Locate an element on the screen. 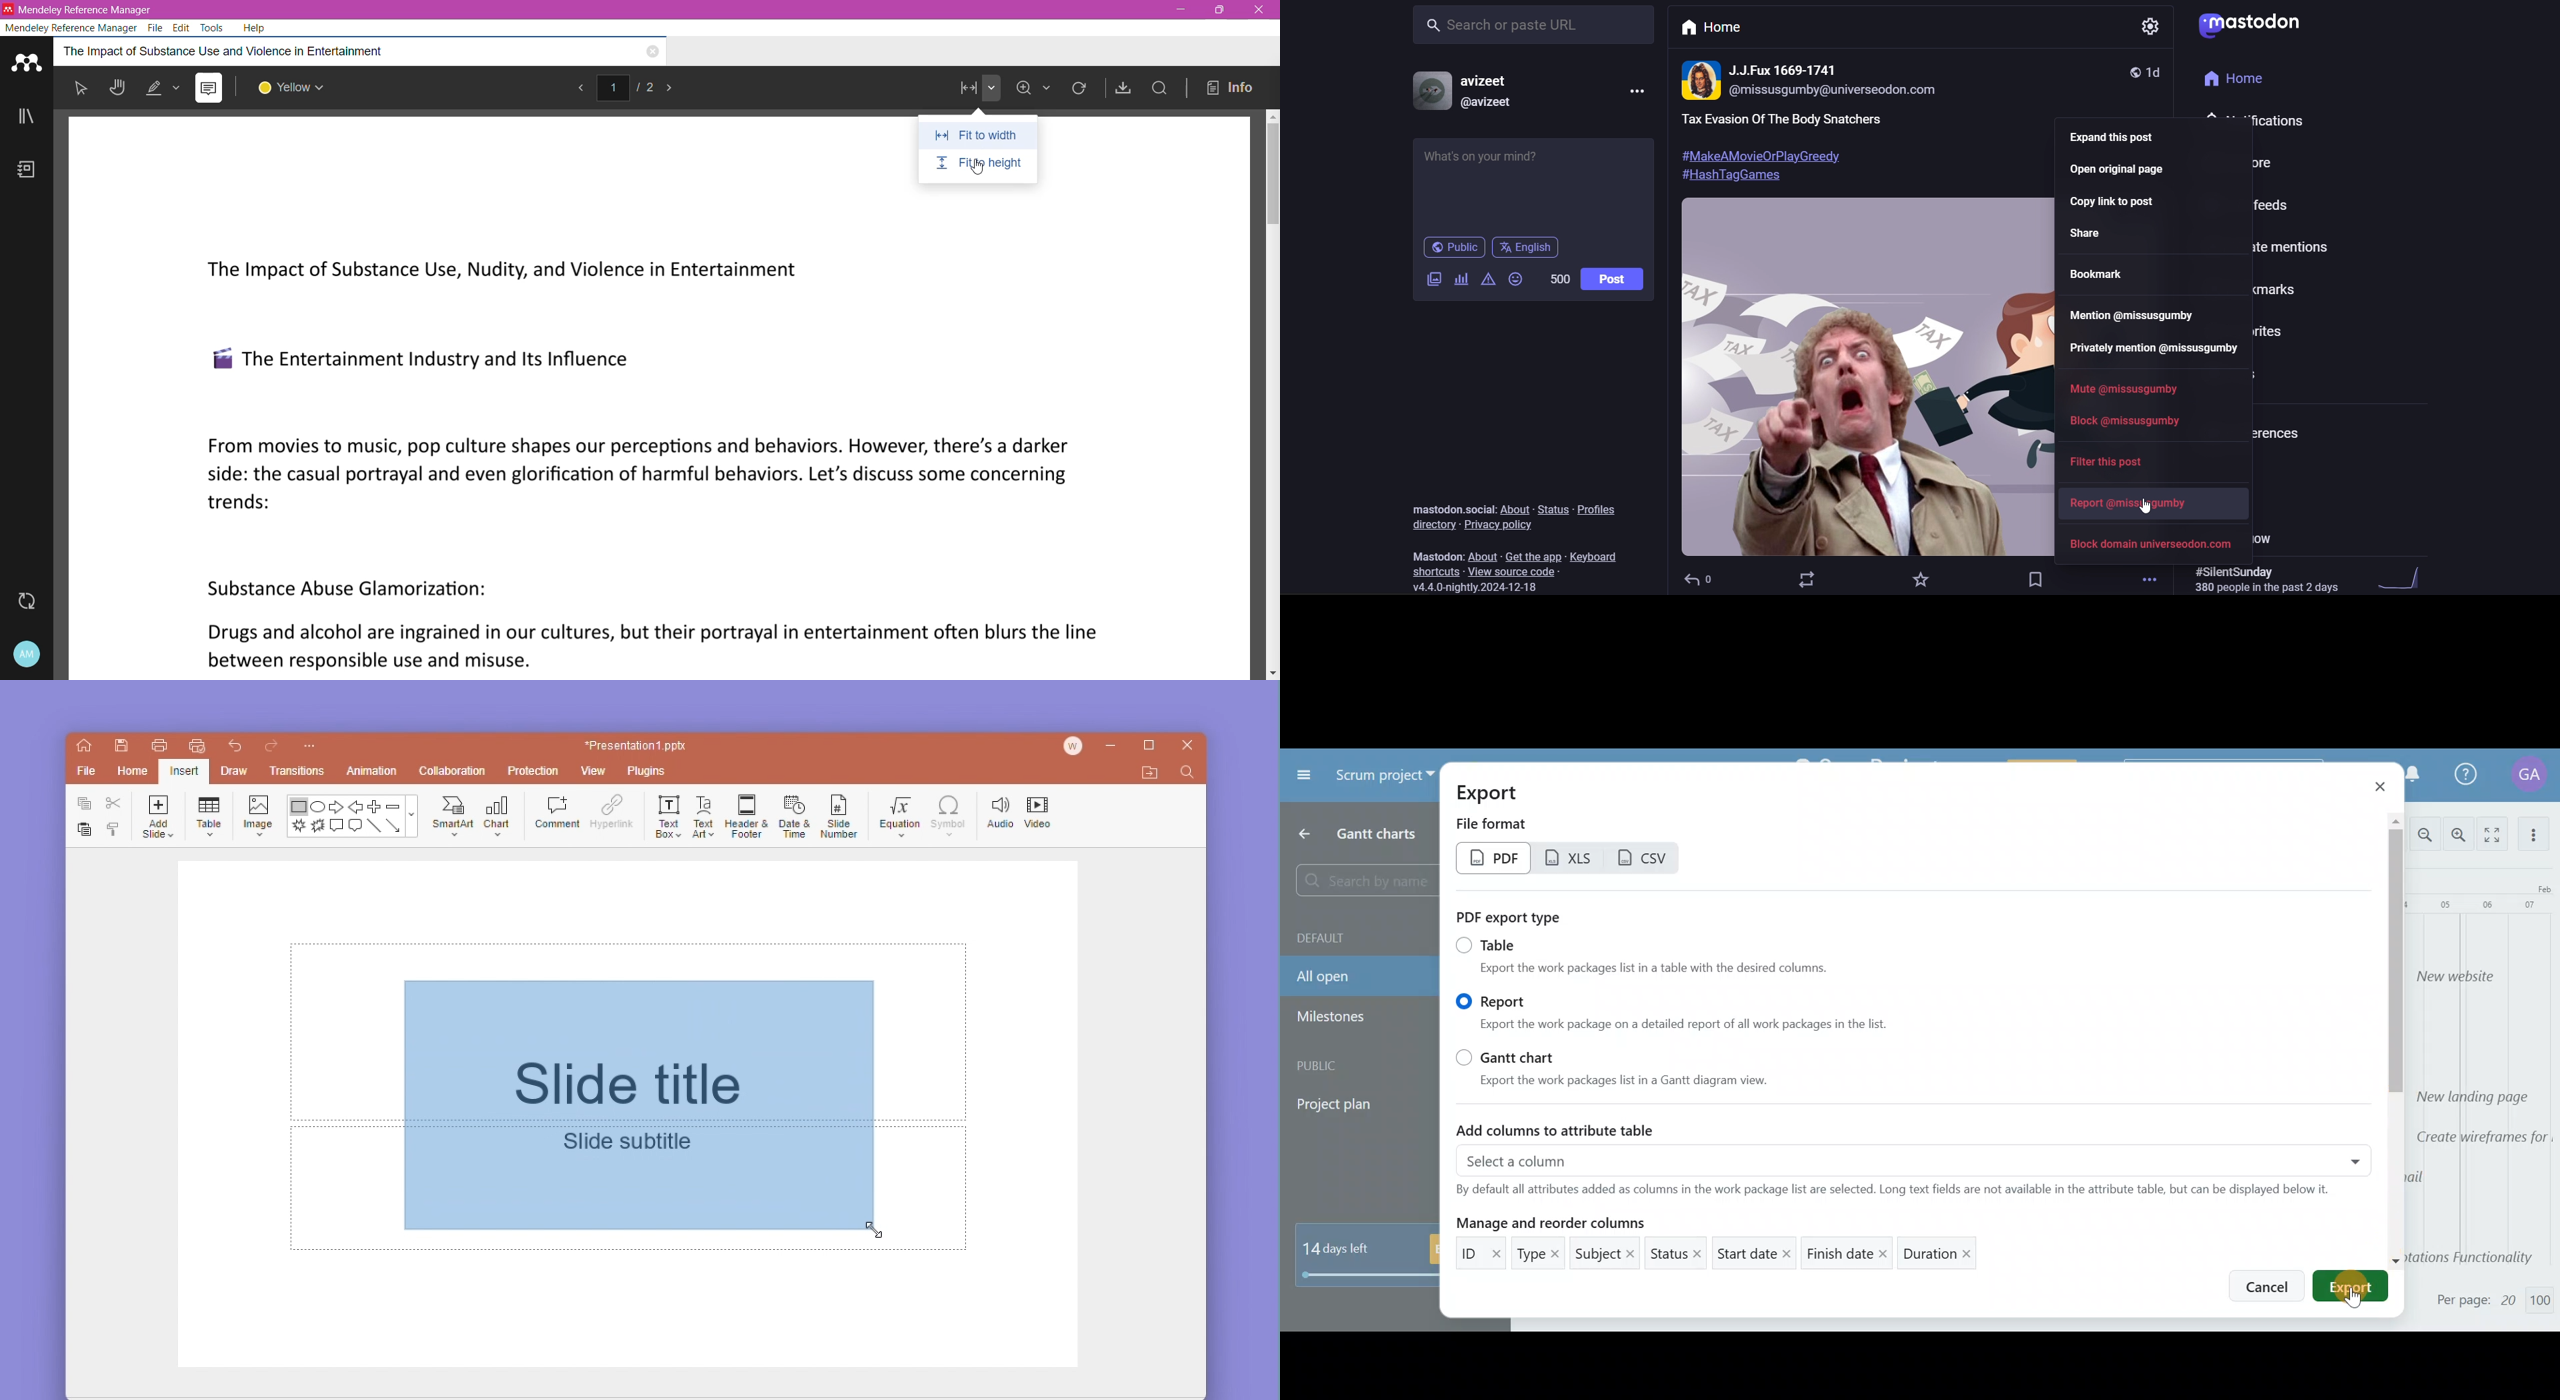 The height and width of the screenshot is (1400, 2576). comment text box is located at coordinates (336, 826).